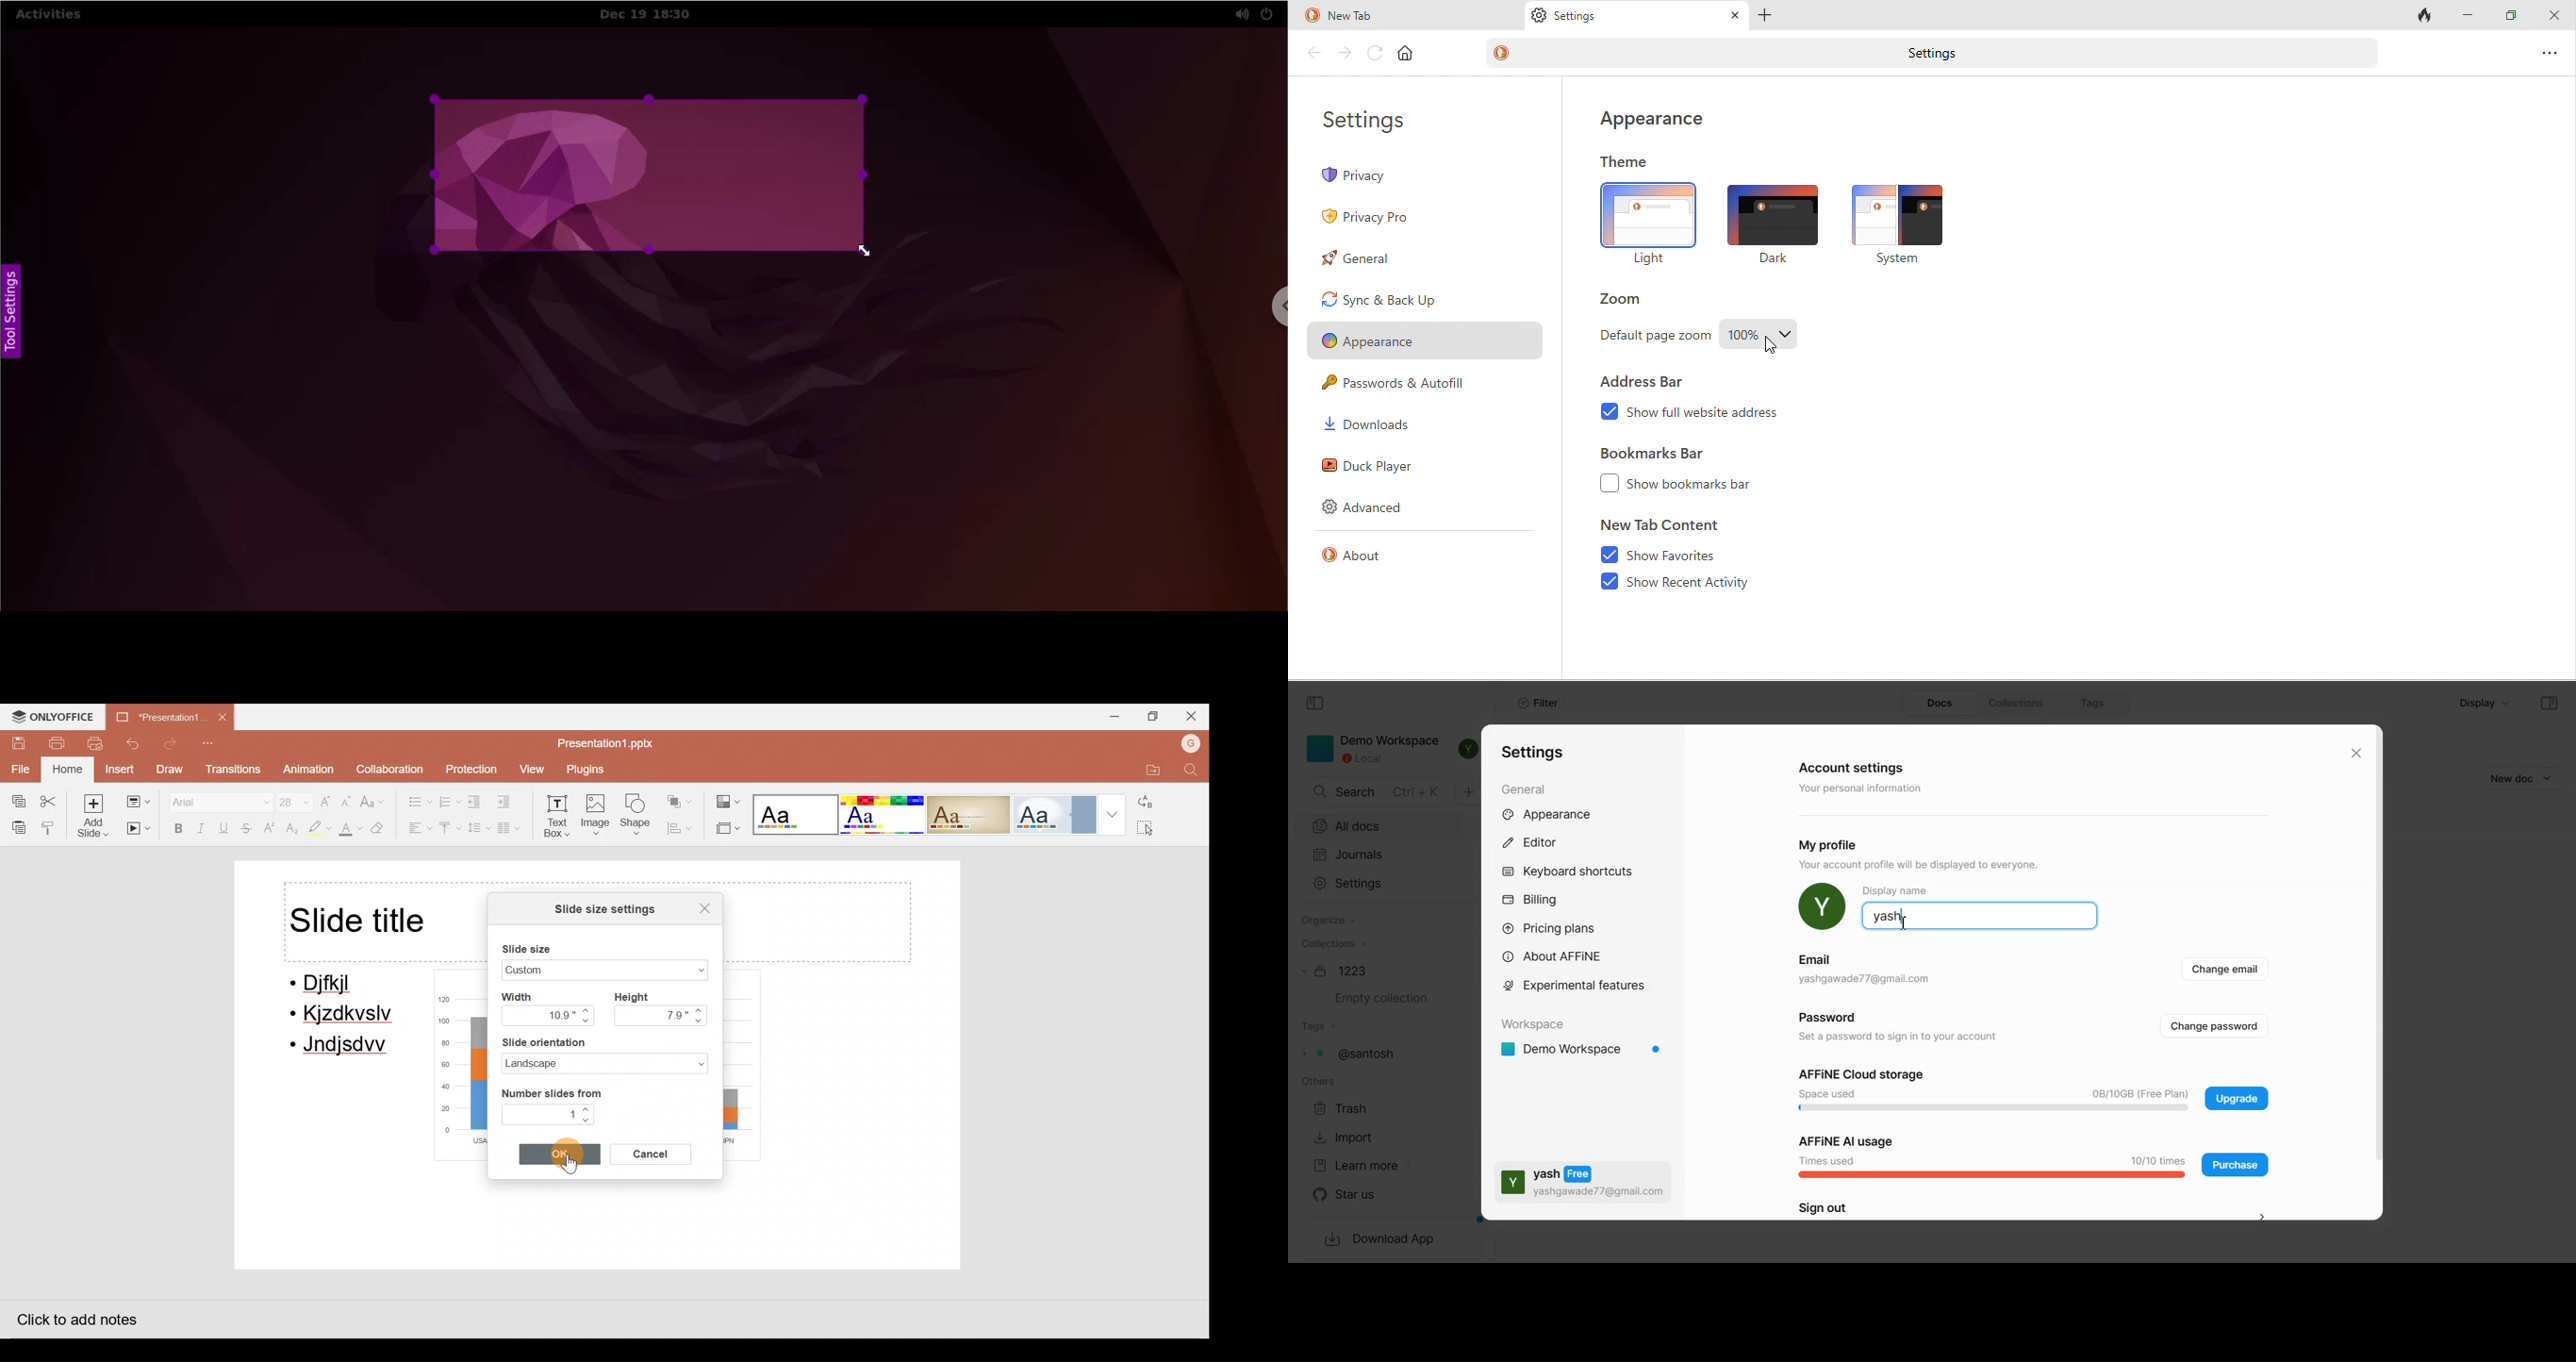  What do you see at coordinates (171, 769) in the screenshot?
I see `Draw` at bounding box center [171, 769].